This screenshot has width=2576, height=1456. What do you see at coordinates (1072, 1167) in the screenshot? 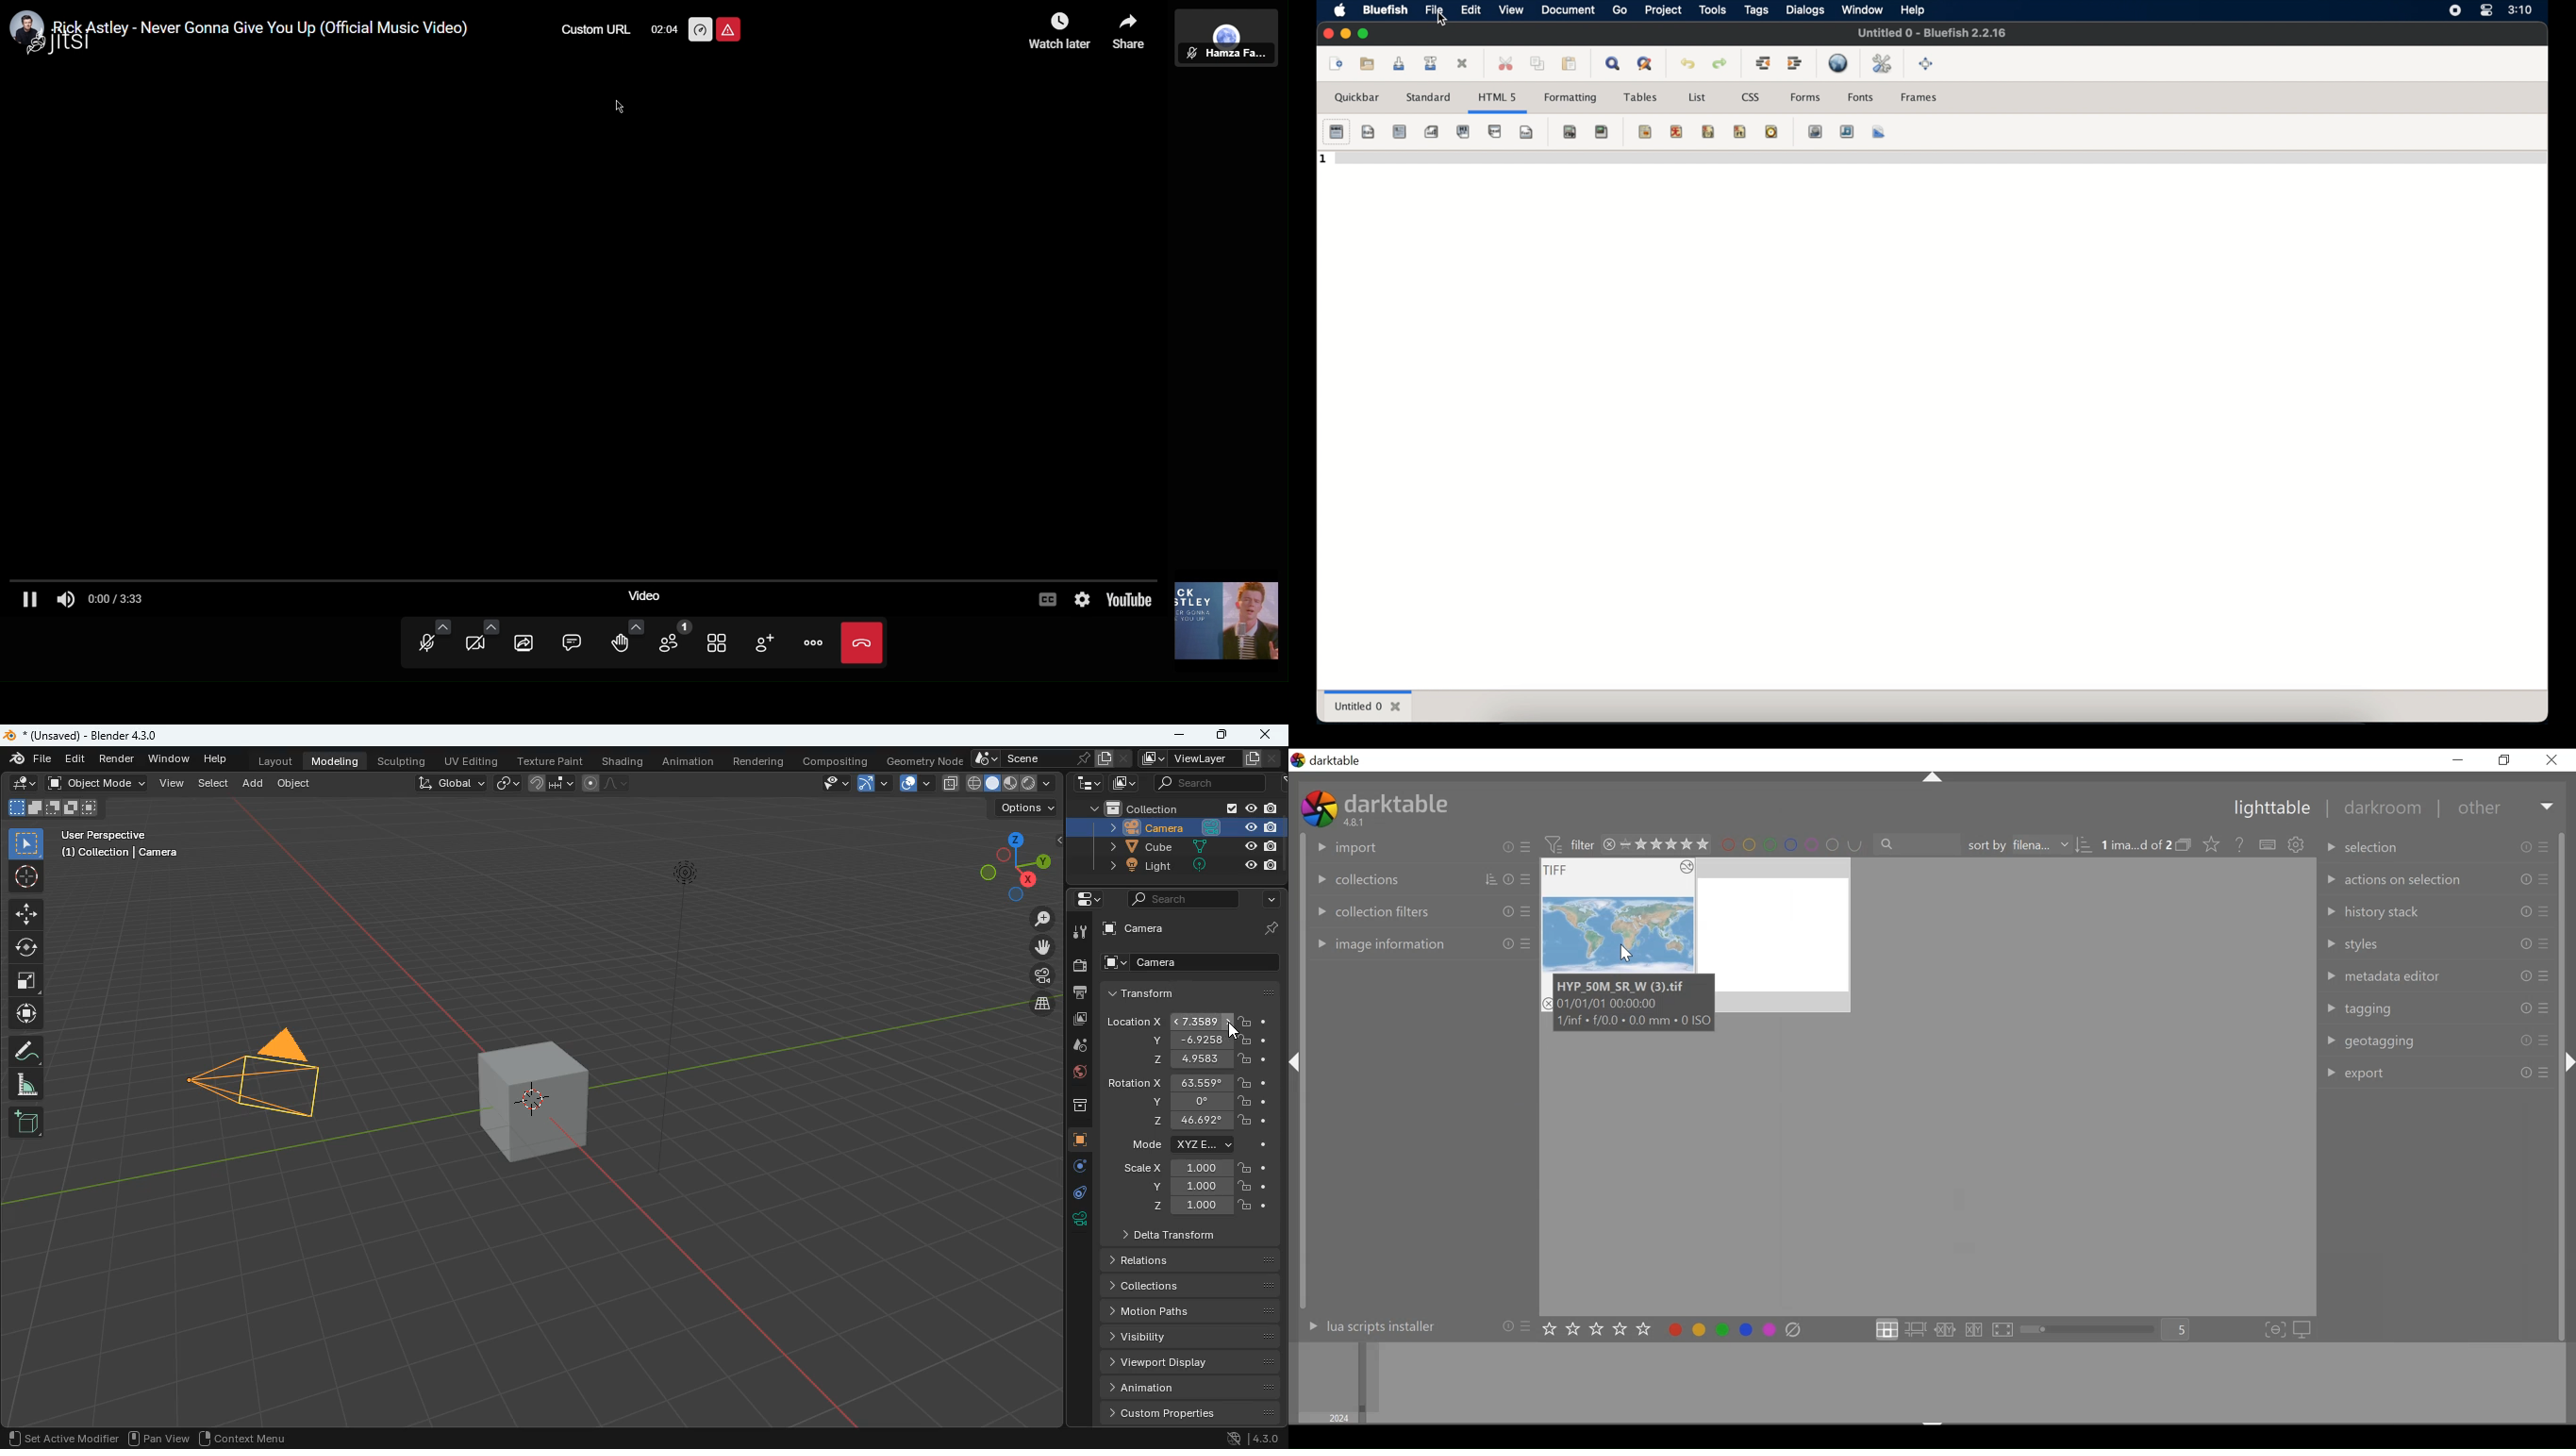
I see `settings` at bounding box center [1072, 1167].